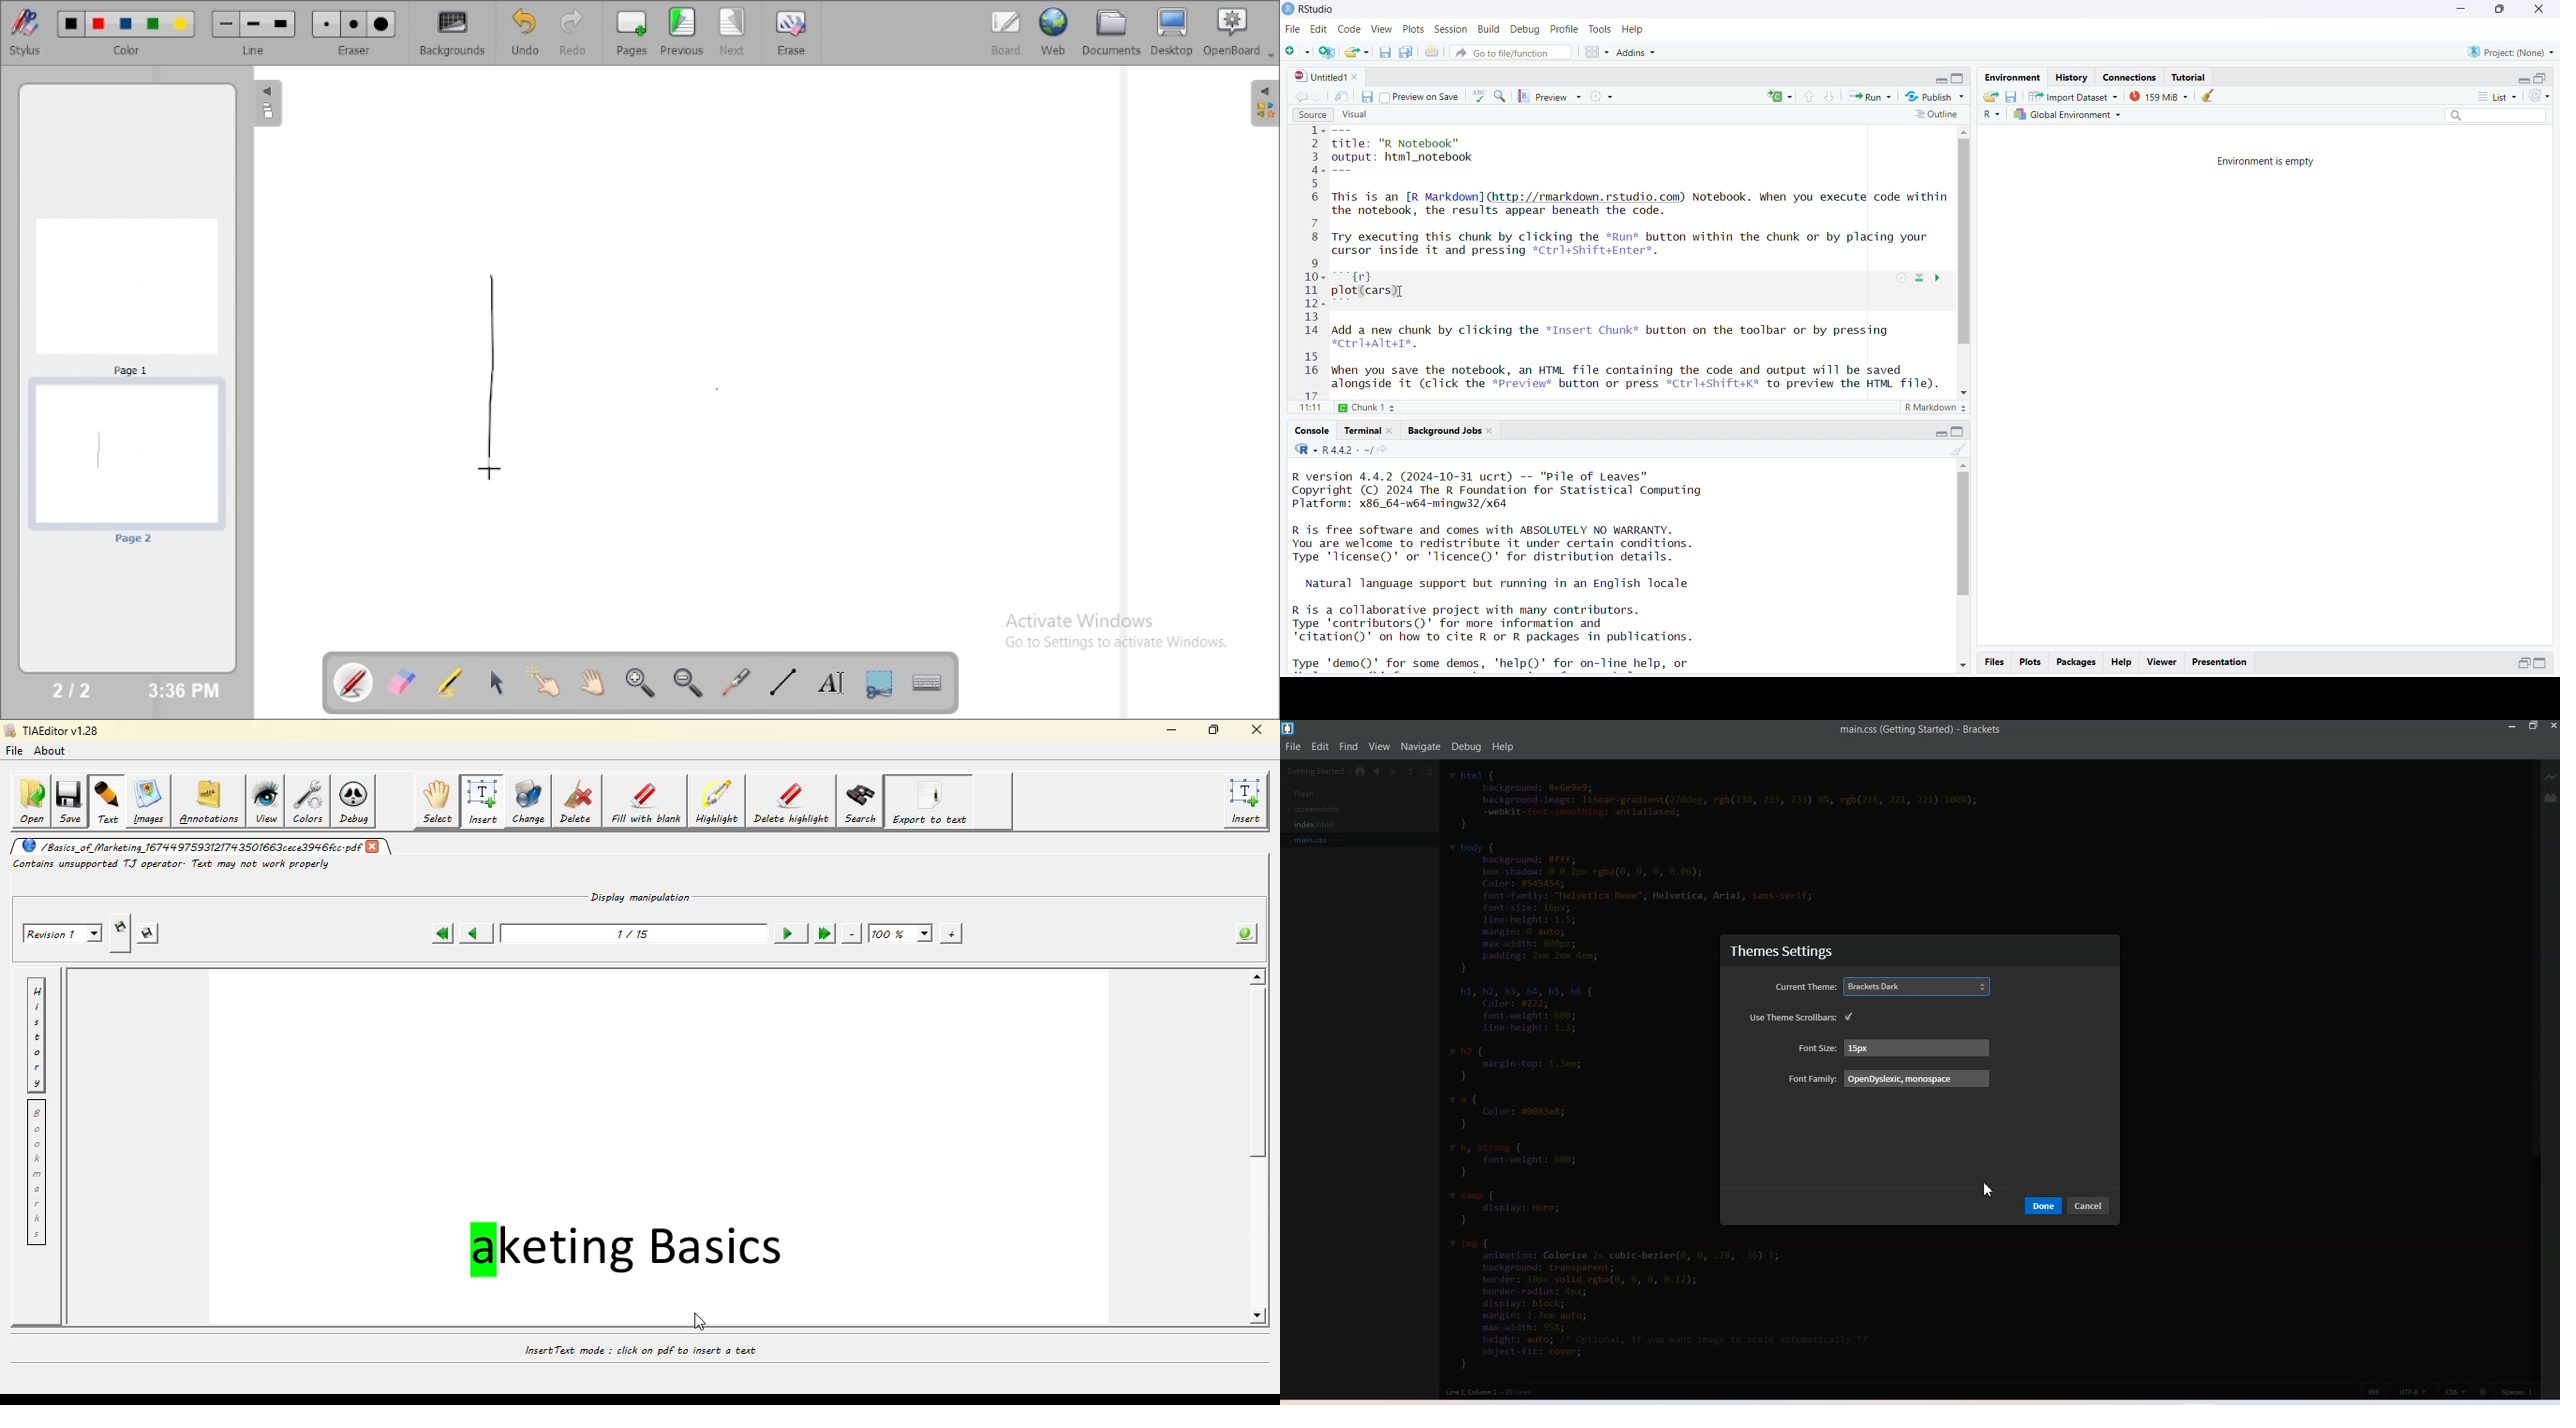  What do you see at coordinates (1451, 431) in the screenshot?
I see `background jobs` at bounding box center [1451, 431].